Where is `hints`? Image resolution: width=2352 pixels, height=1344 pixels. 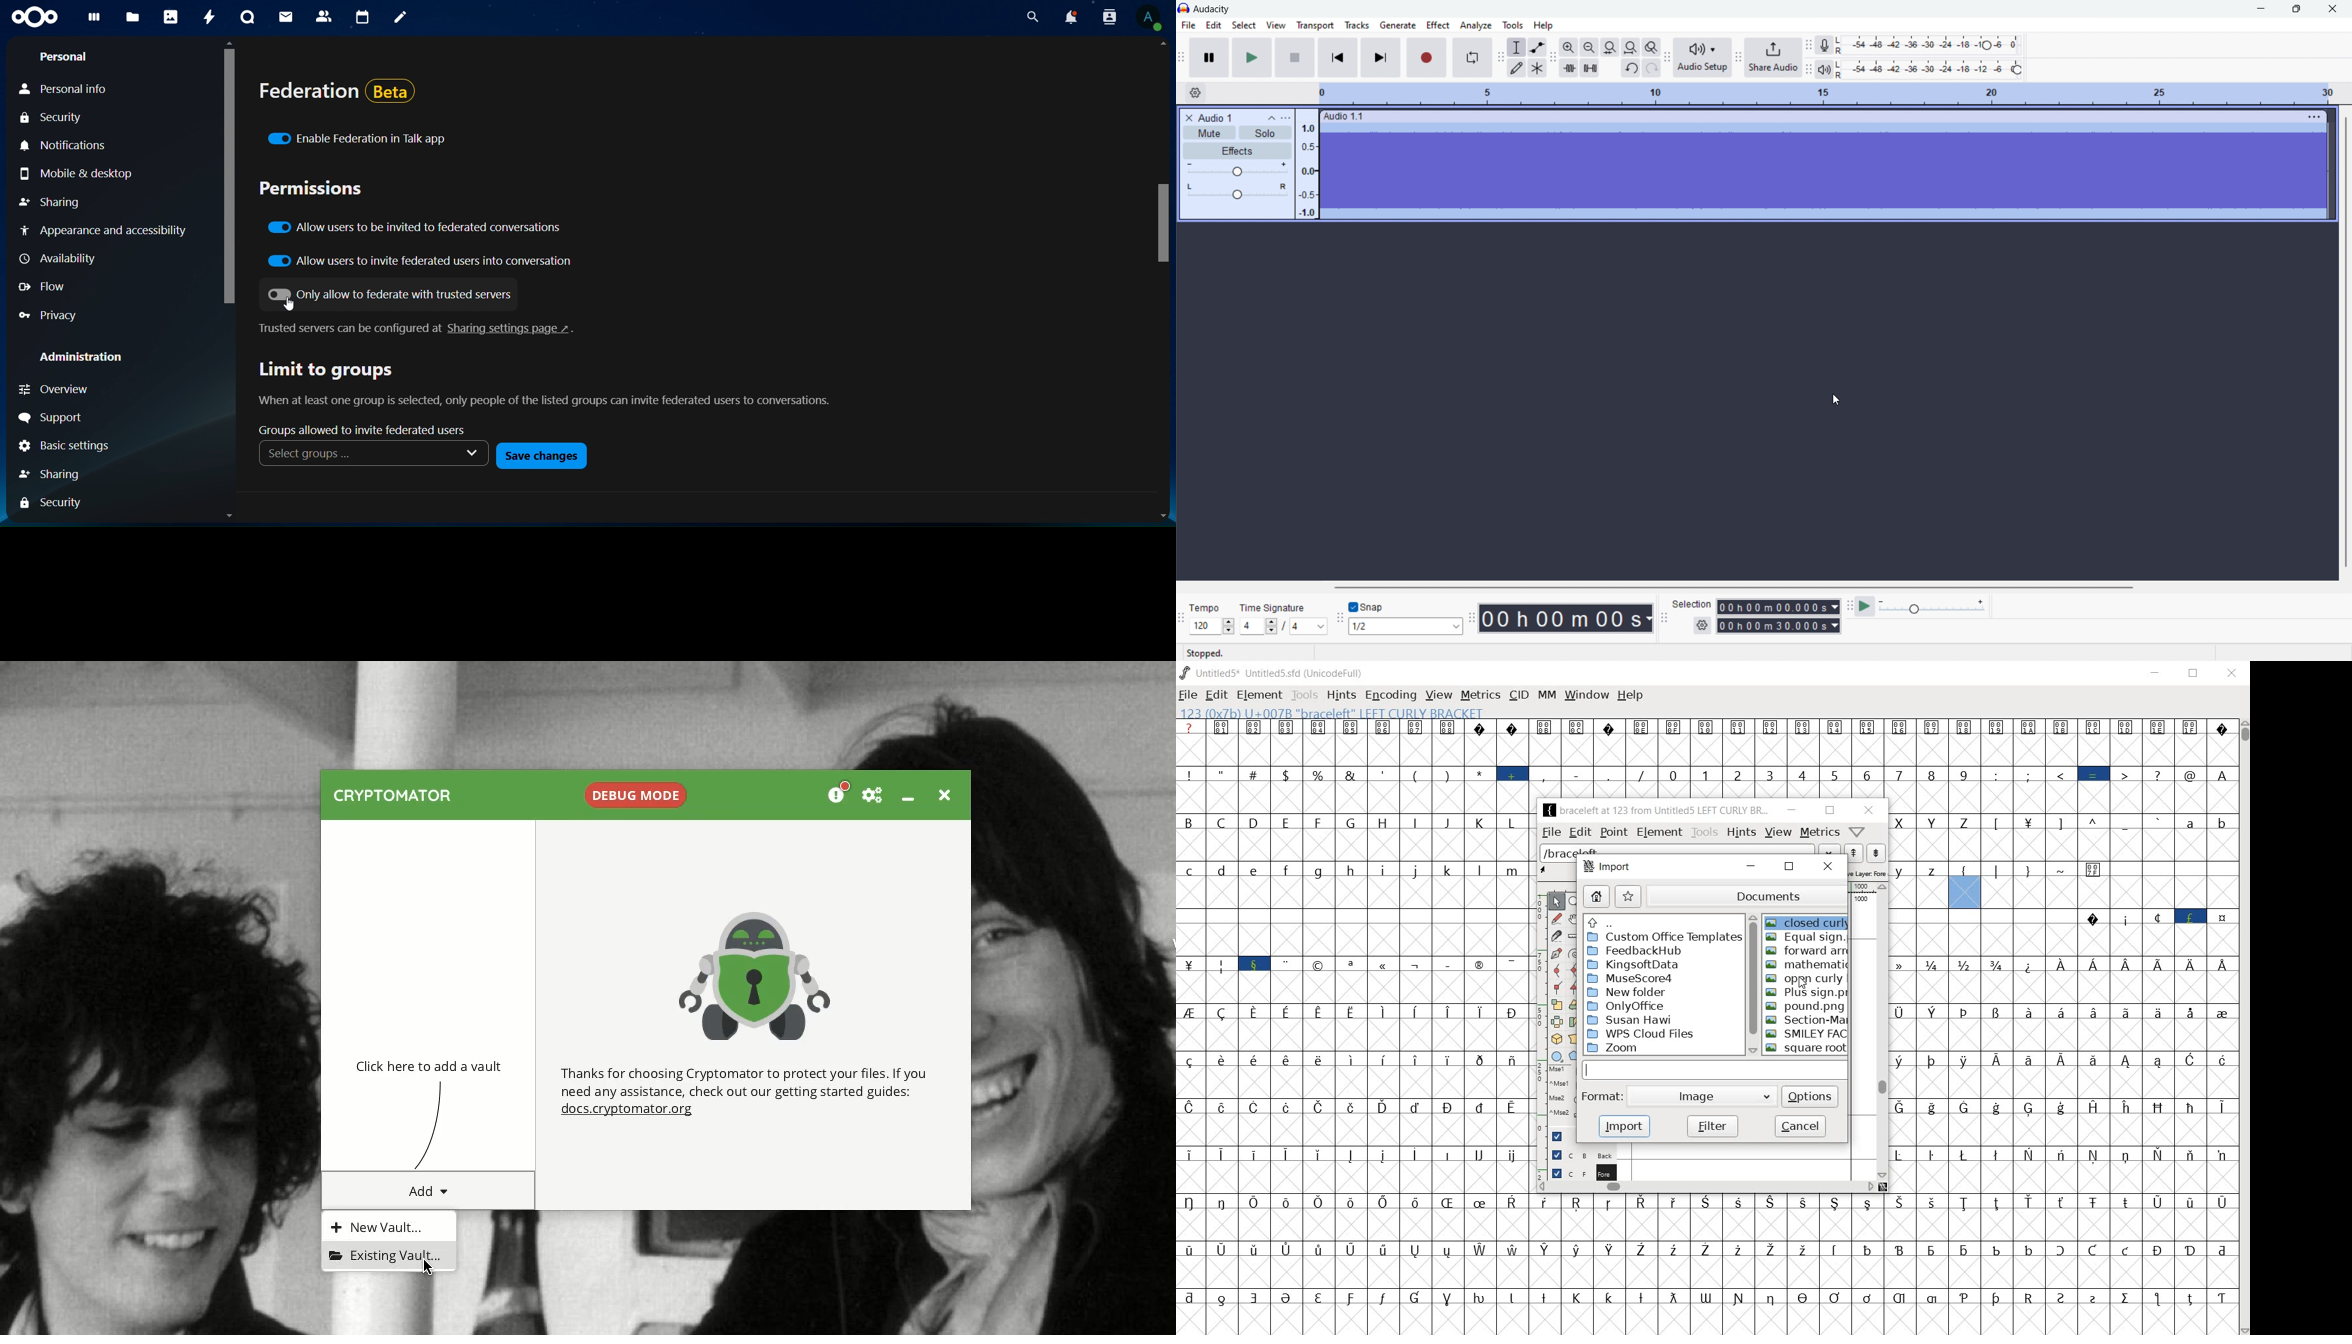 hints is located at coordinates (1741, 833).